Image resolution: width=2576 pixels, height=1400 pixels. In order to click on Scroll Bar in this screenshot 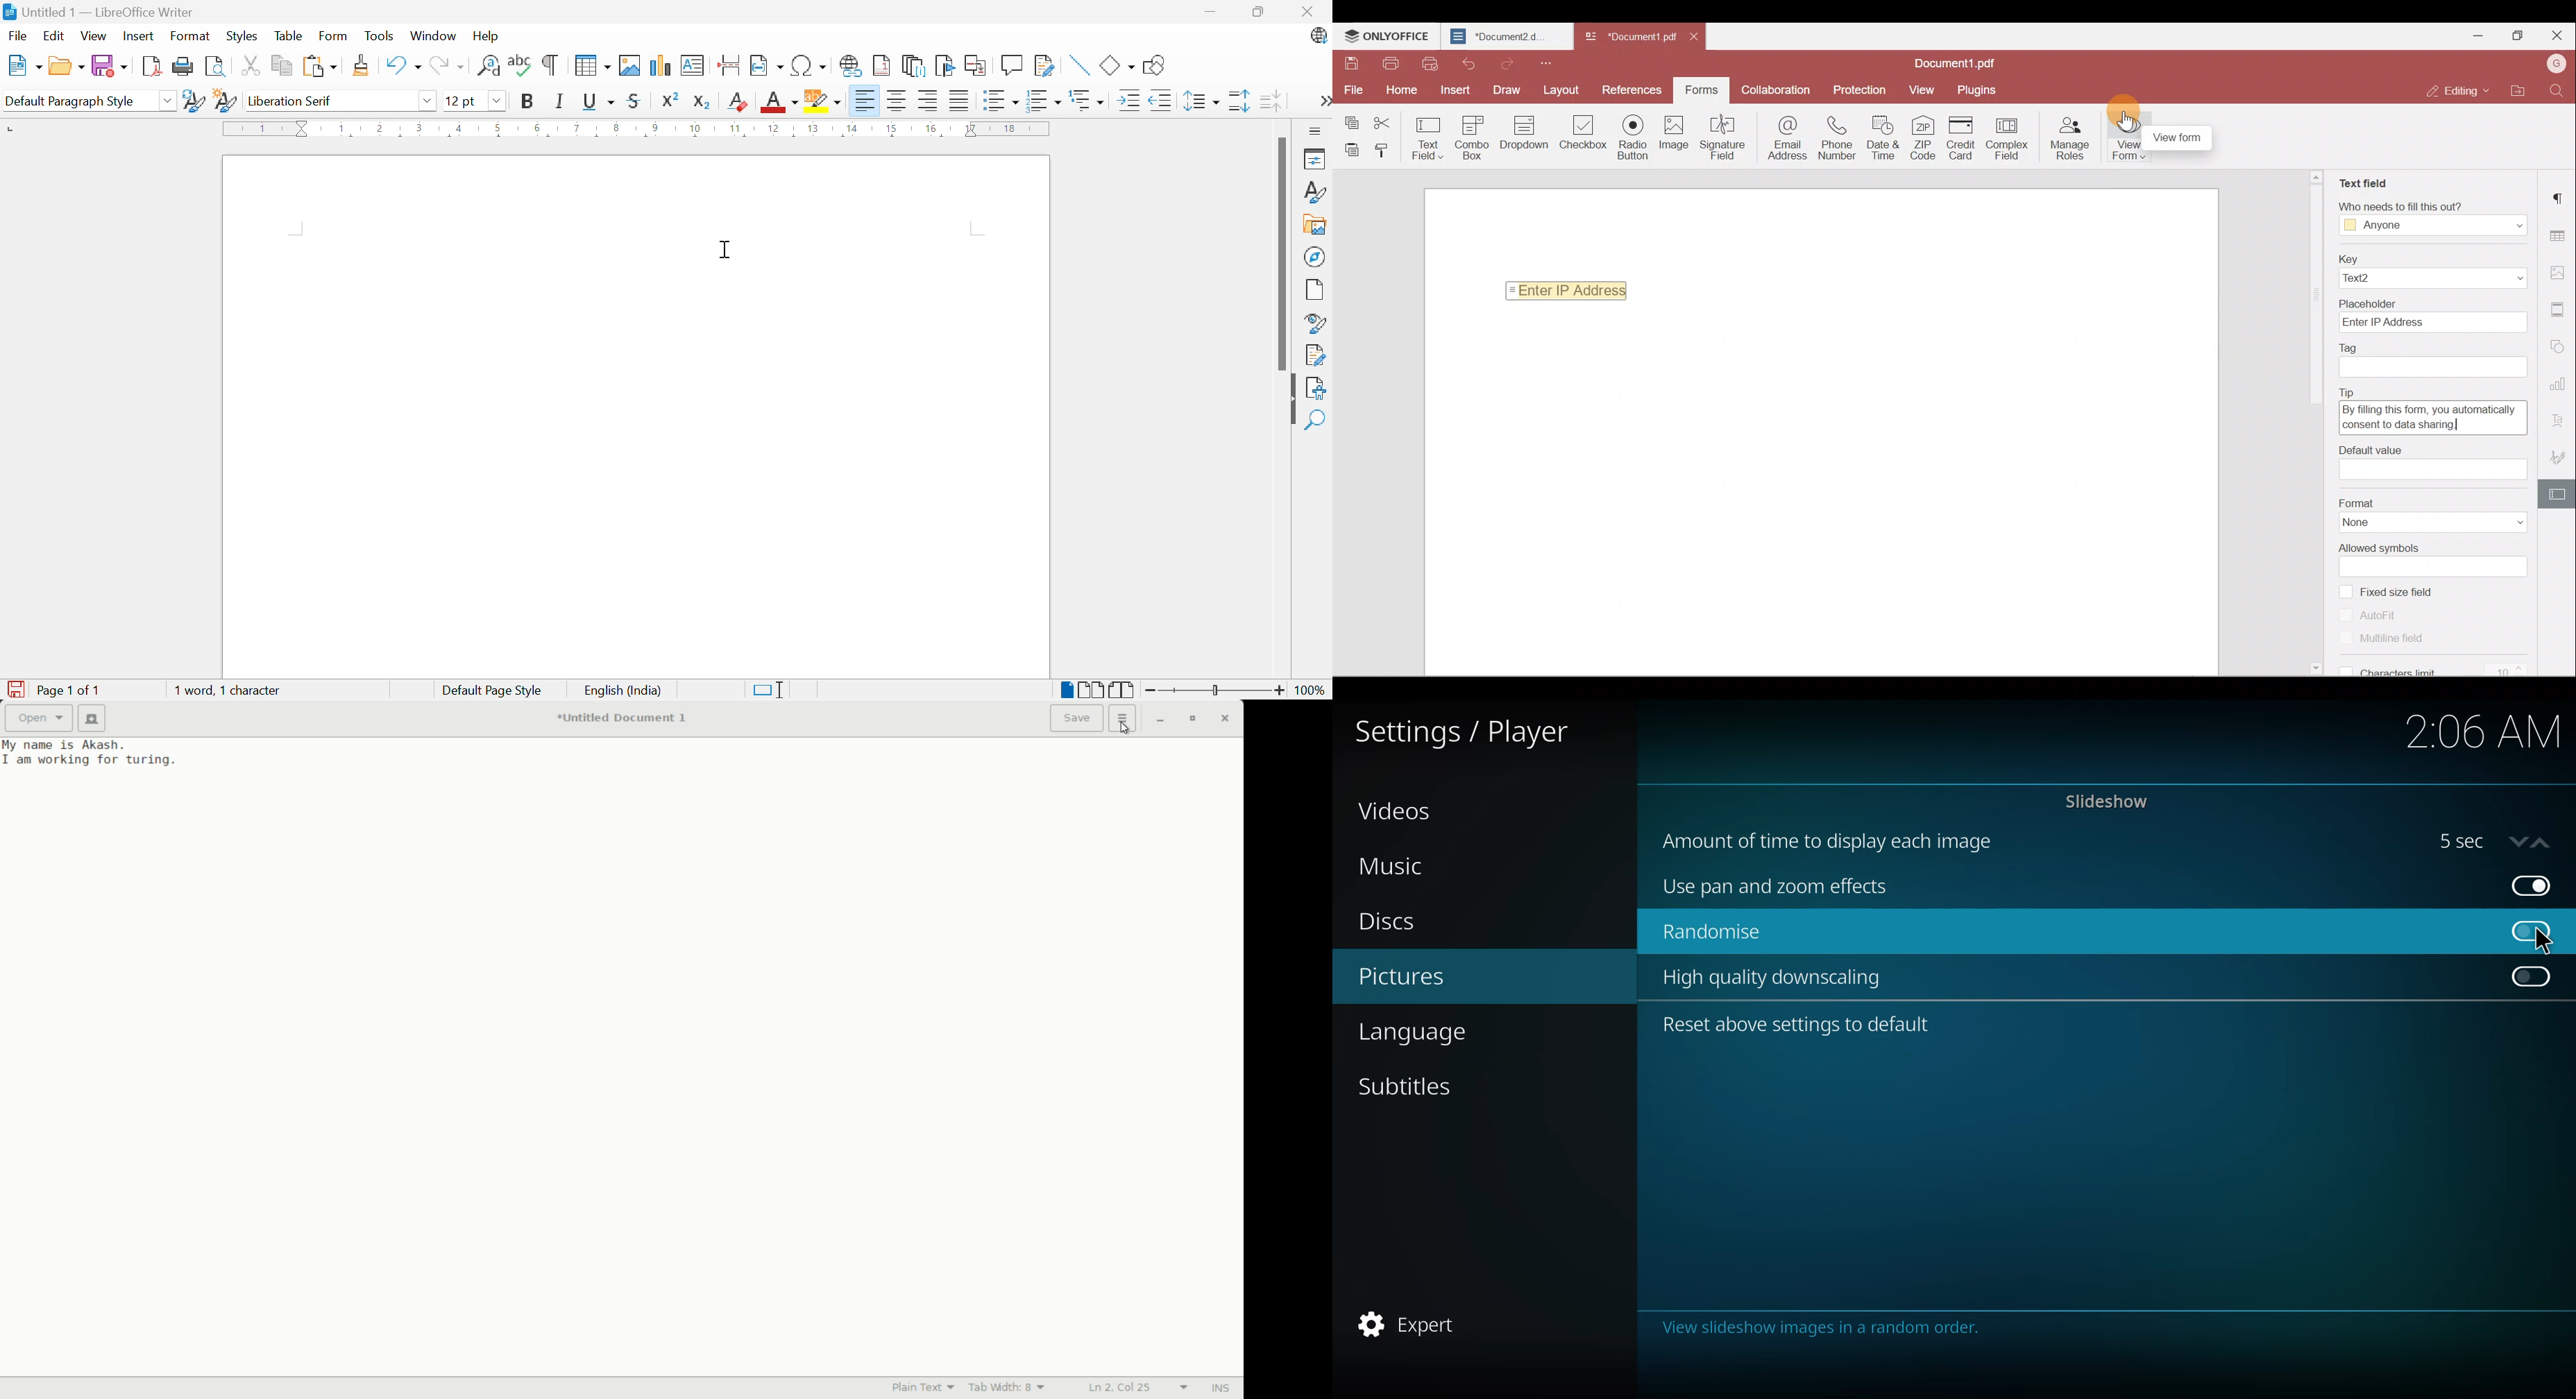, I will do `click(1280, 254)`.